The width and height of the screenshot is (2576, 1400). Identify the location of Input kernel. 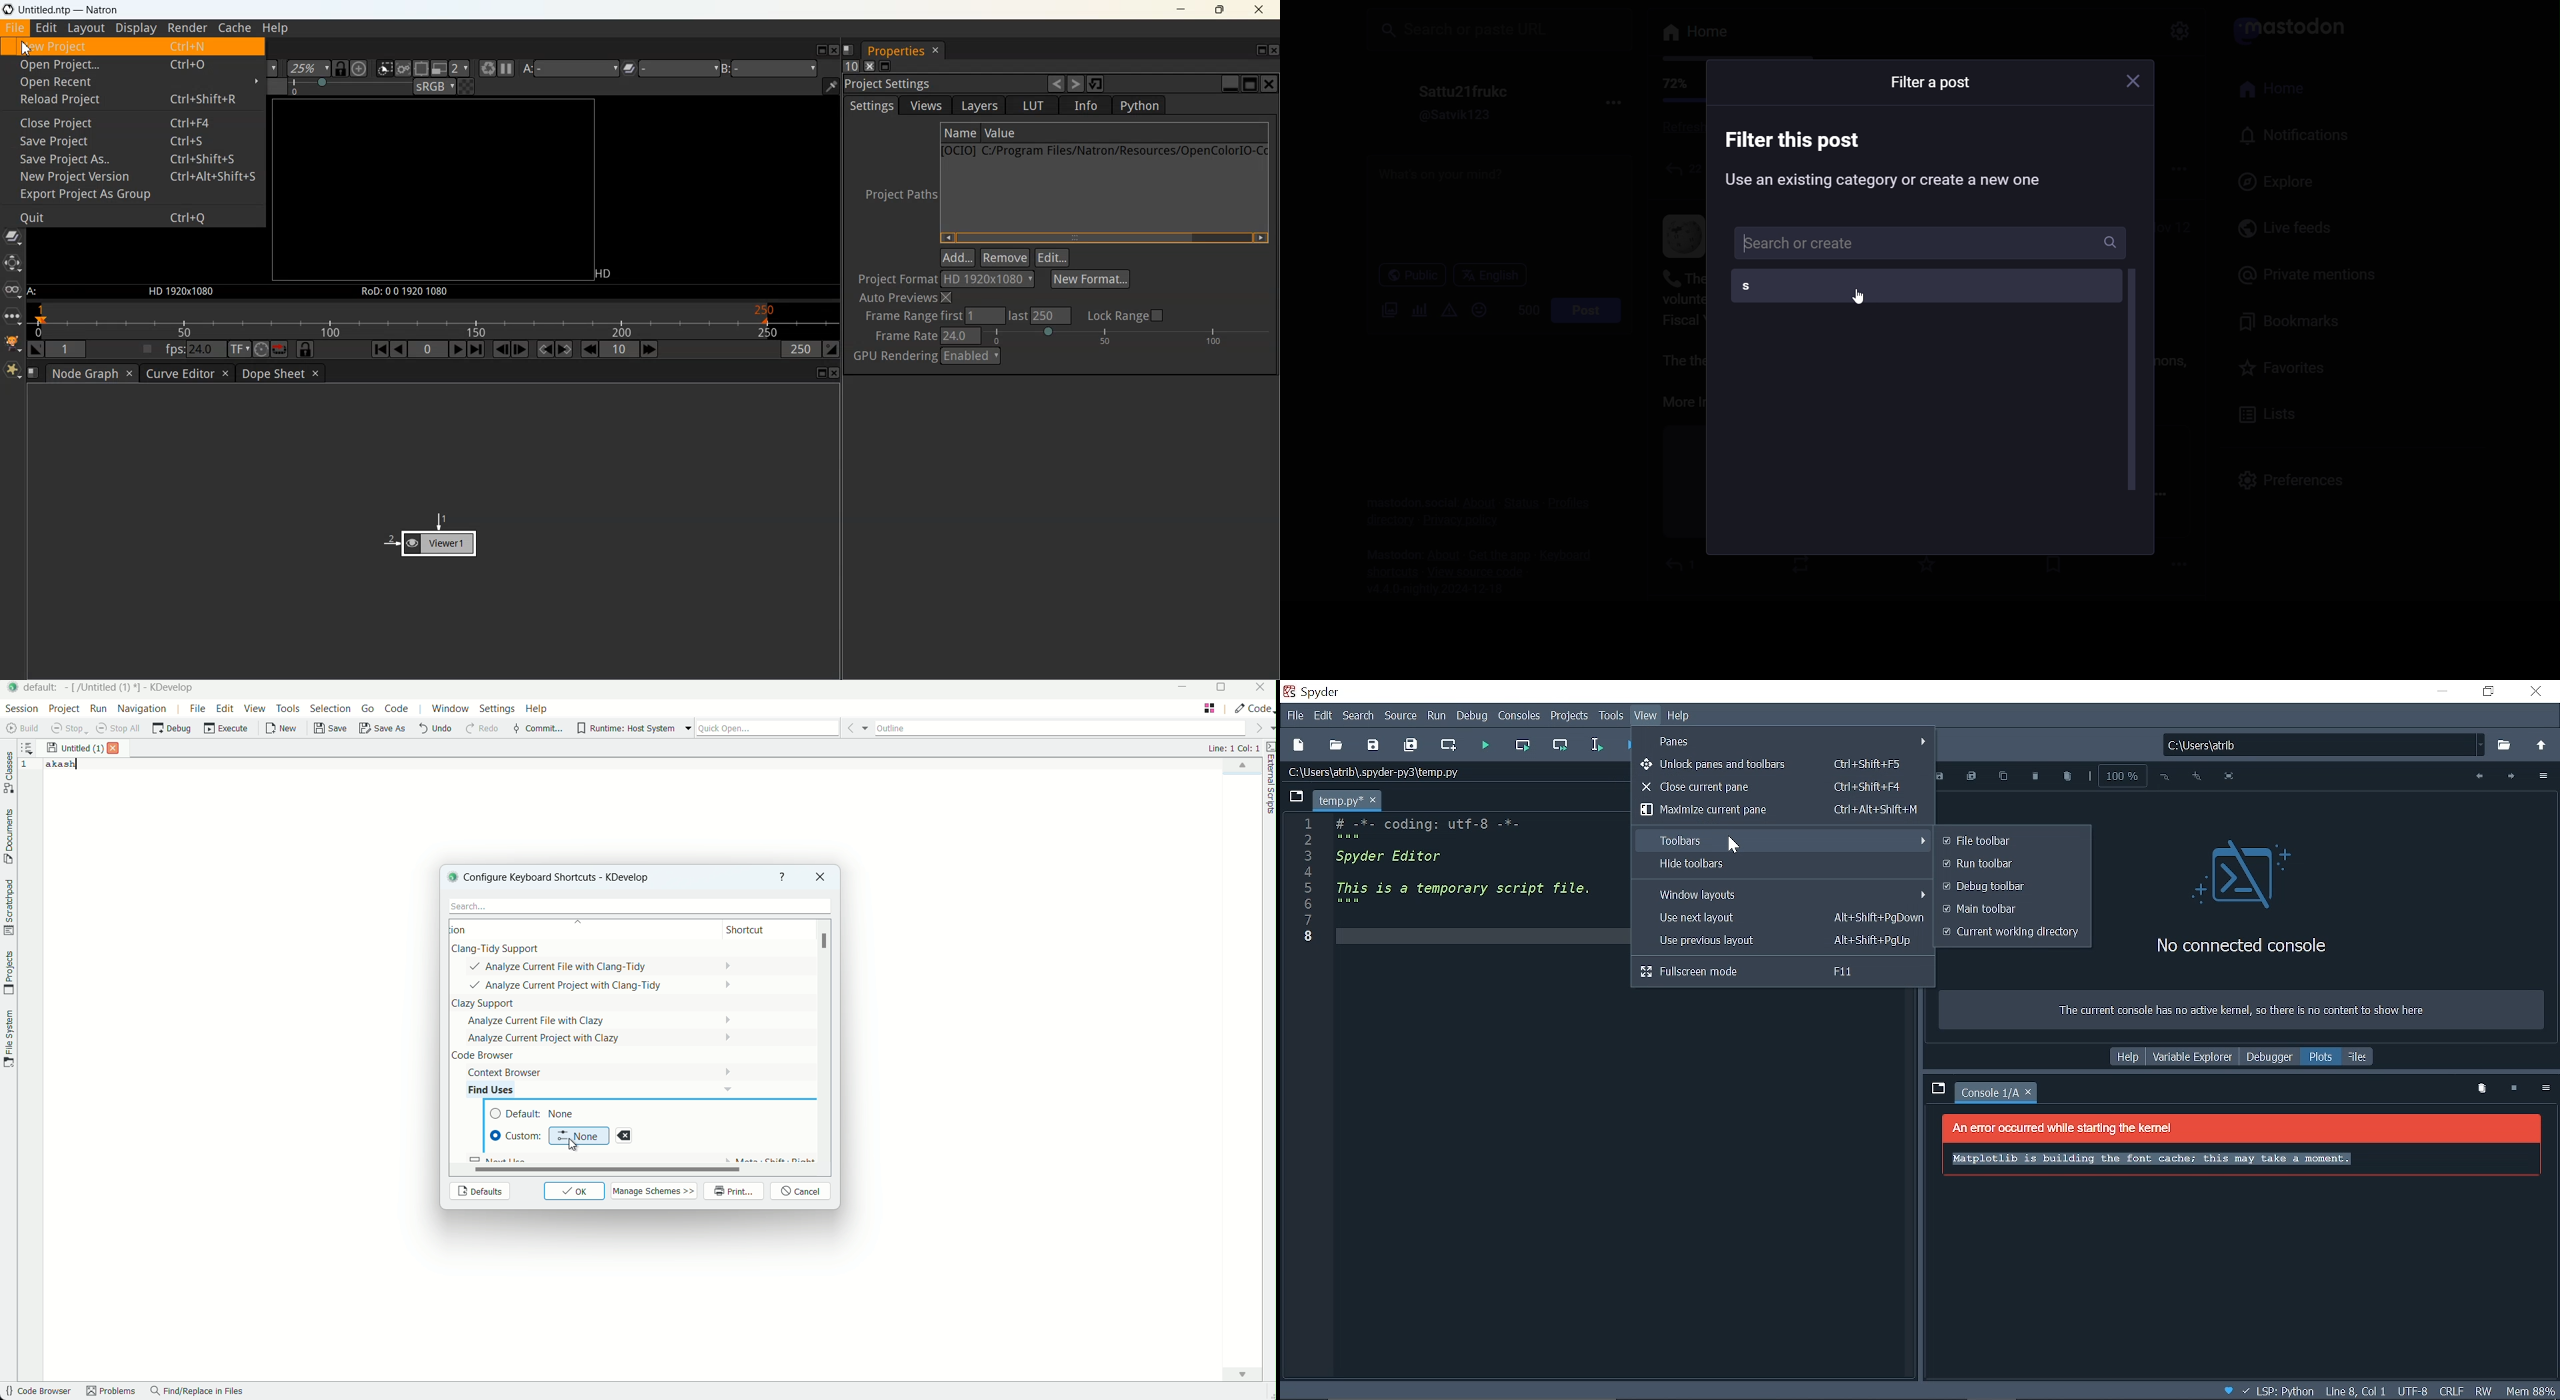
(2516, 1089).